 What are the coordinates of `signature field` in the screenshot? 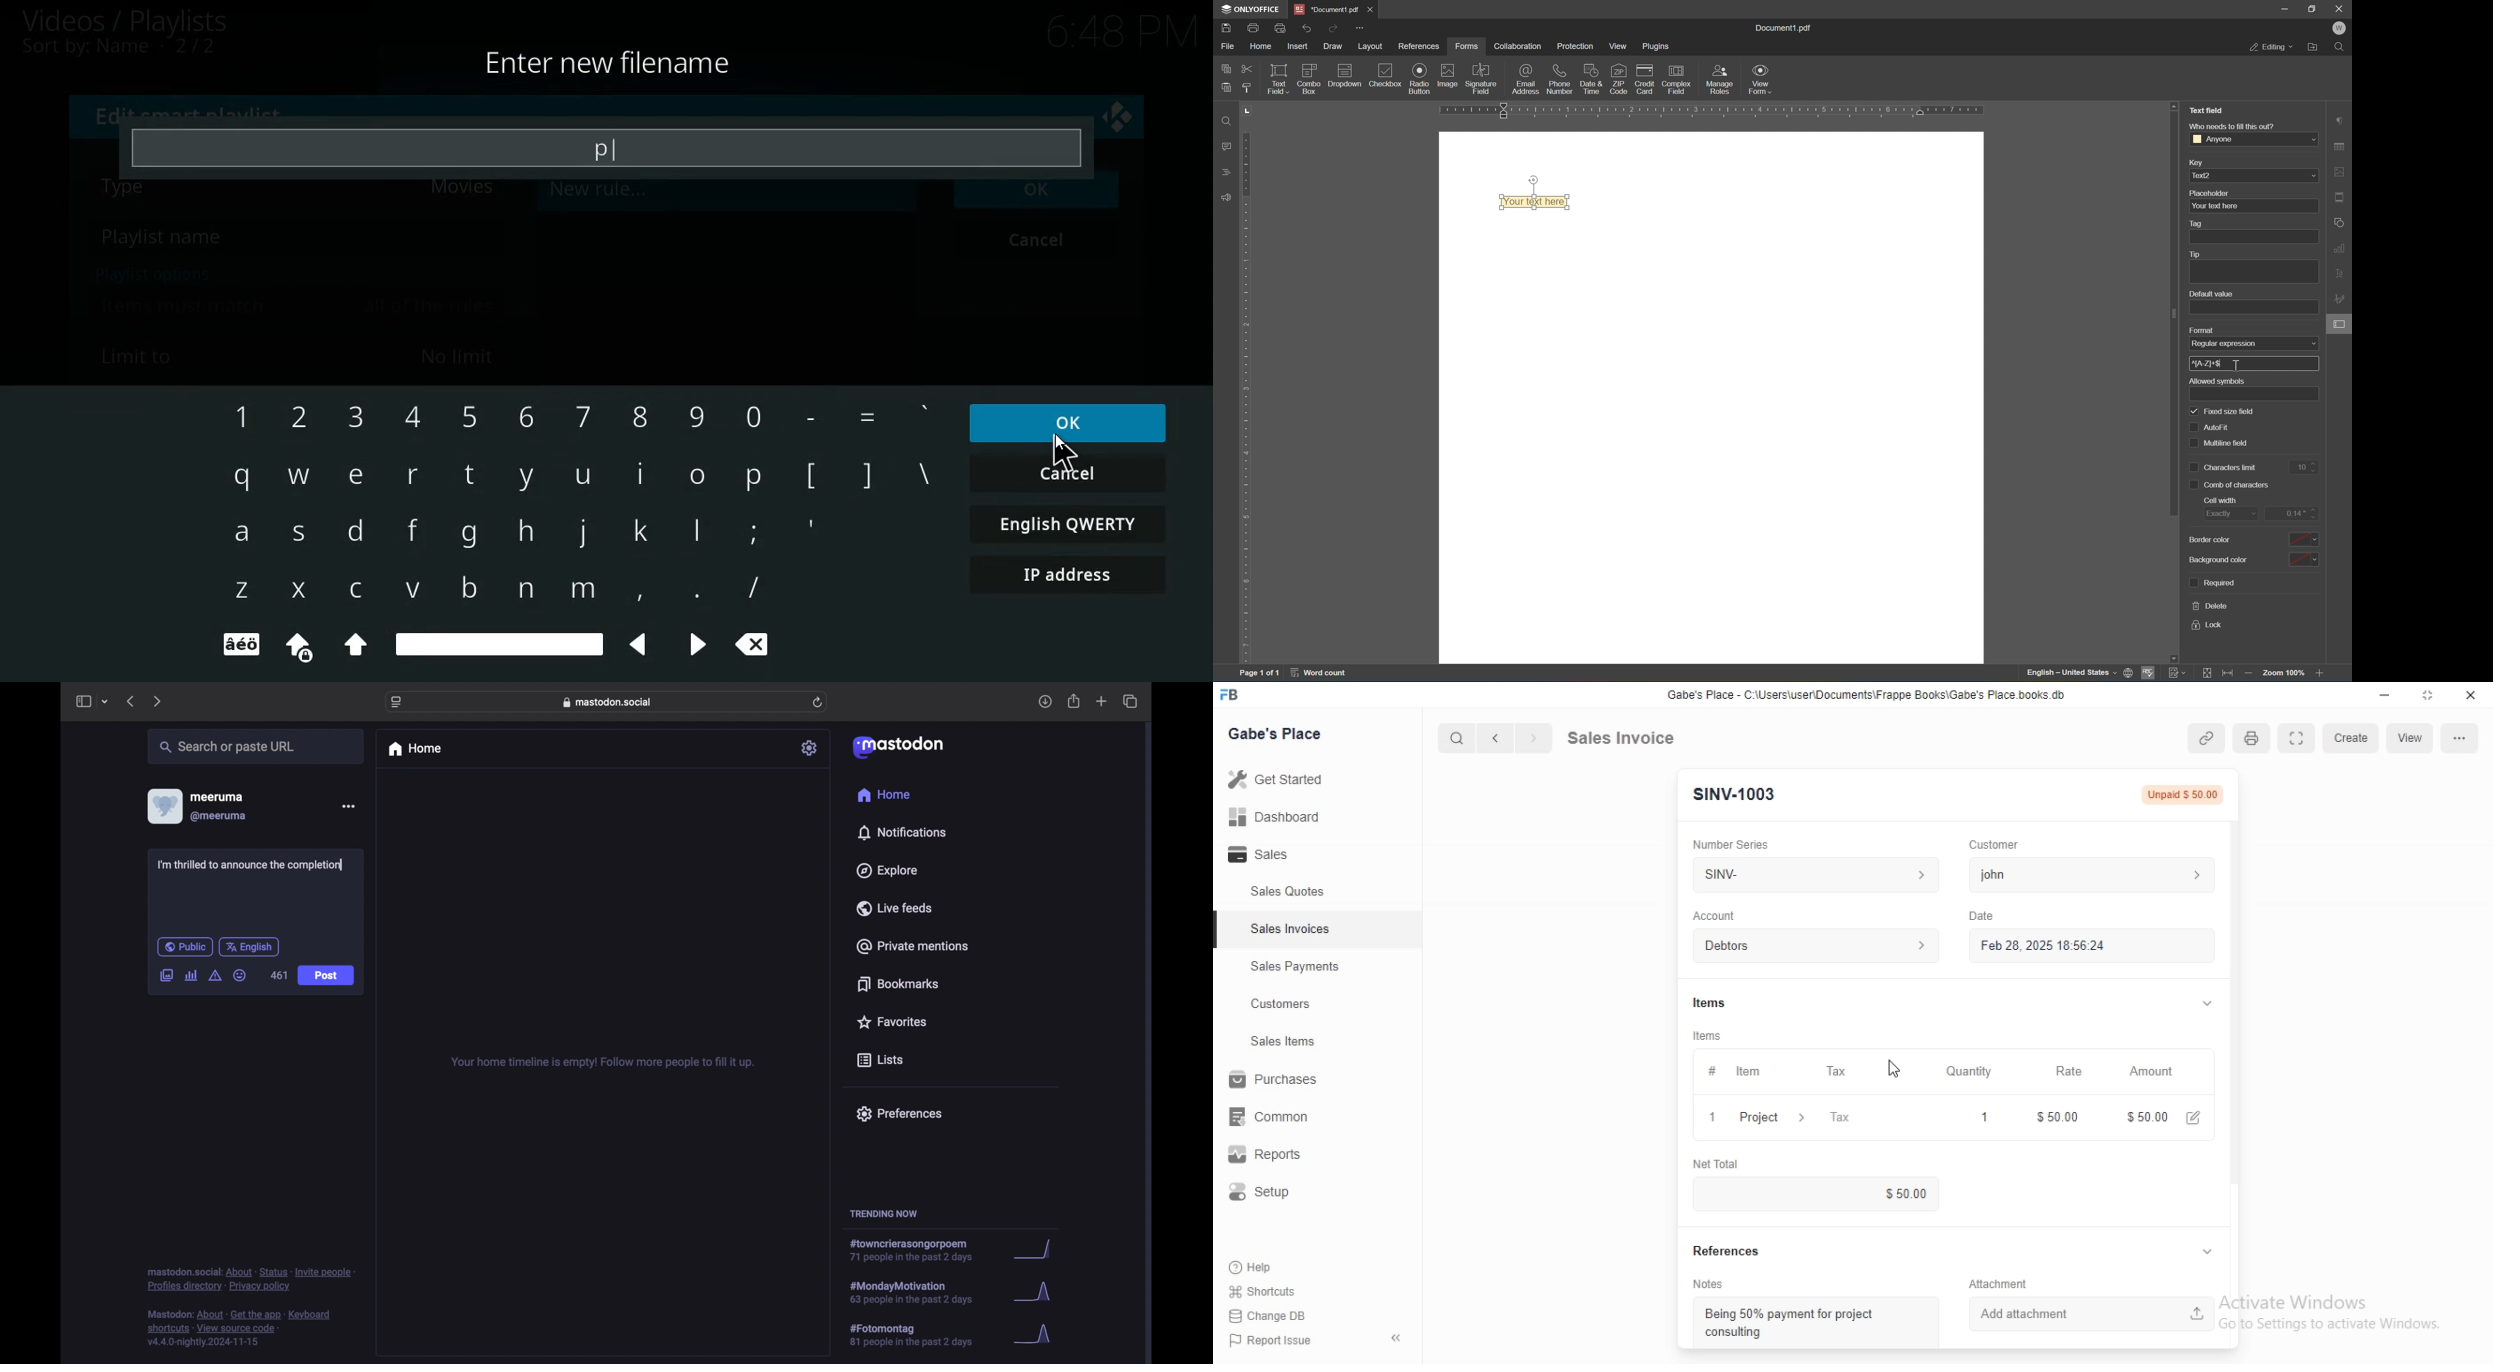 It's located at (1481, 78).